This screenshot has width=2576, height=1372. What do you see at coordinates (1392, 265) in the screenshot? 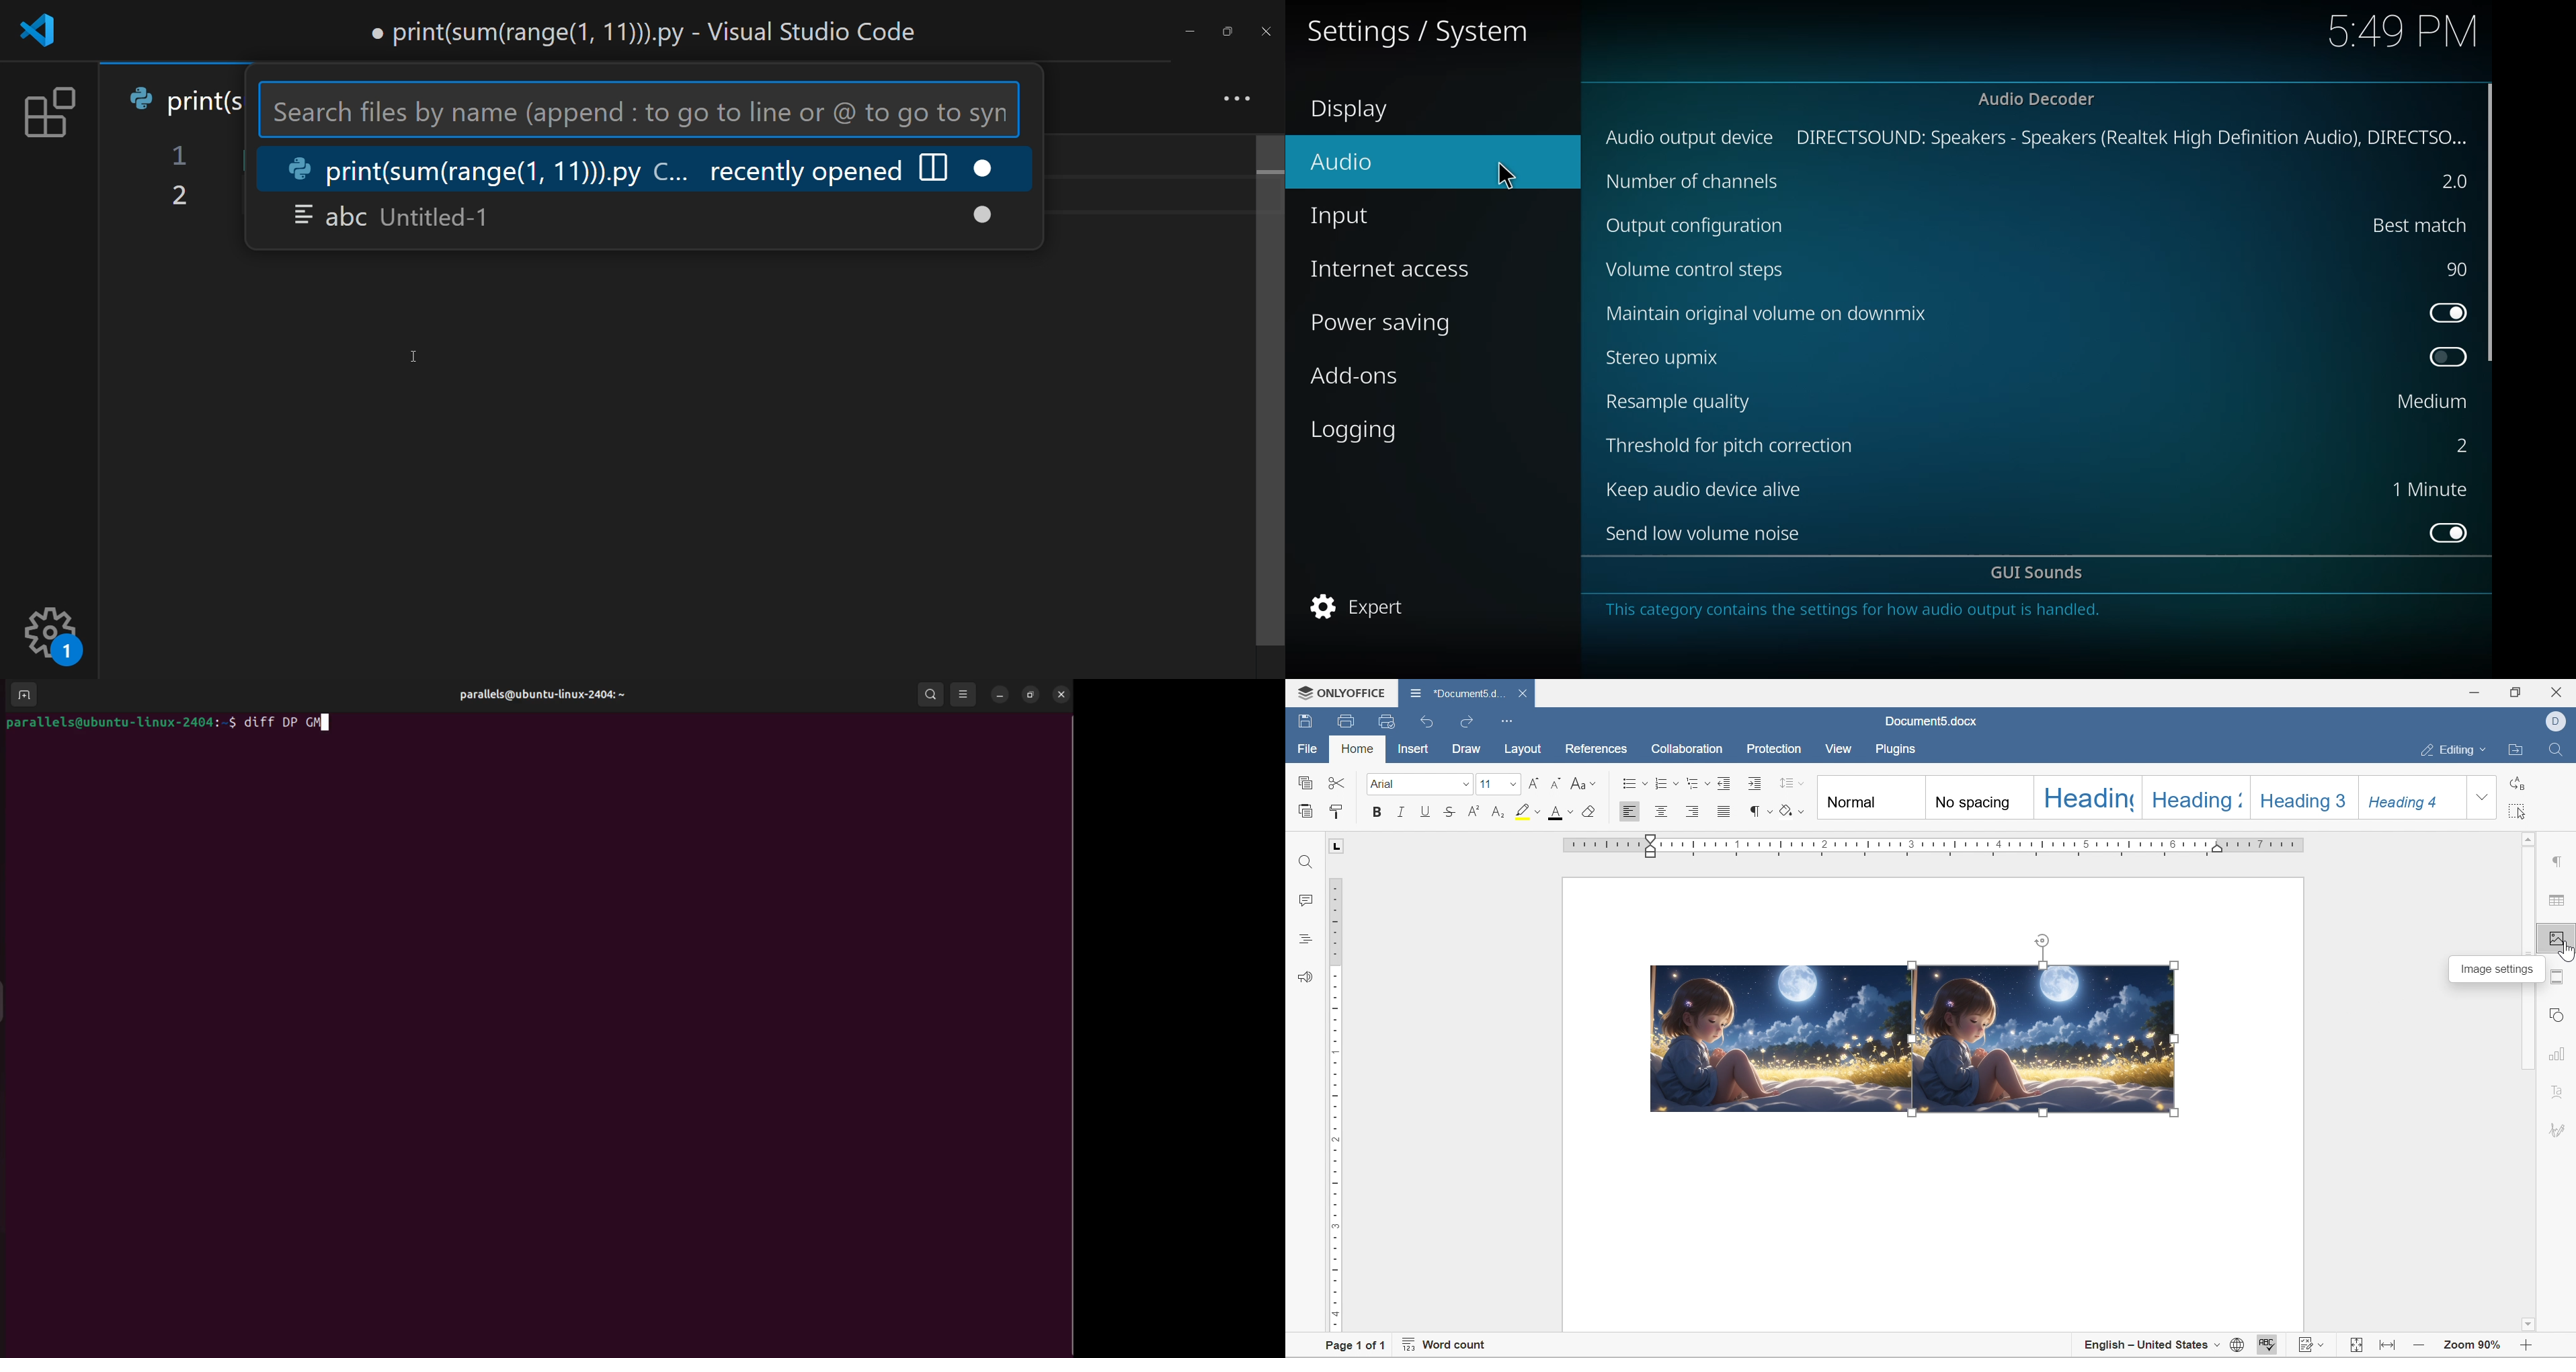
I see `internet access ` at bounding box center [1392, 265].